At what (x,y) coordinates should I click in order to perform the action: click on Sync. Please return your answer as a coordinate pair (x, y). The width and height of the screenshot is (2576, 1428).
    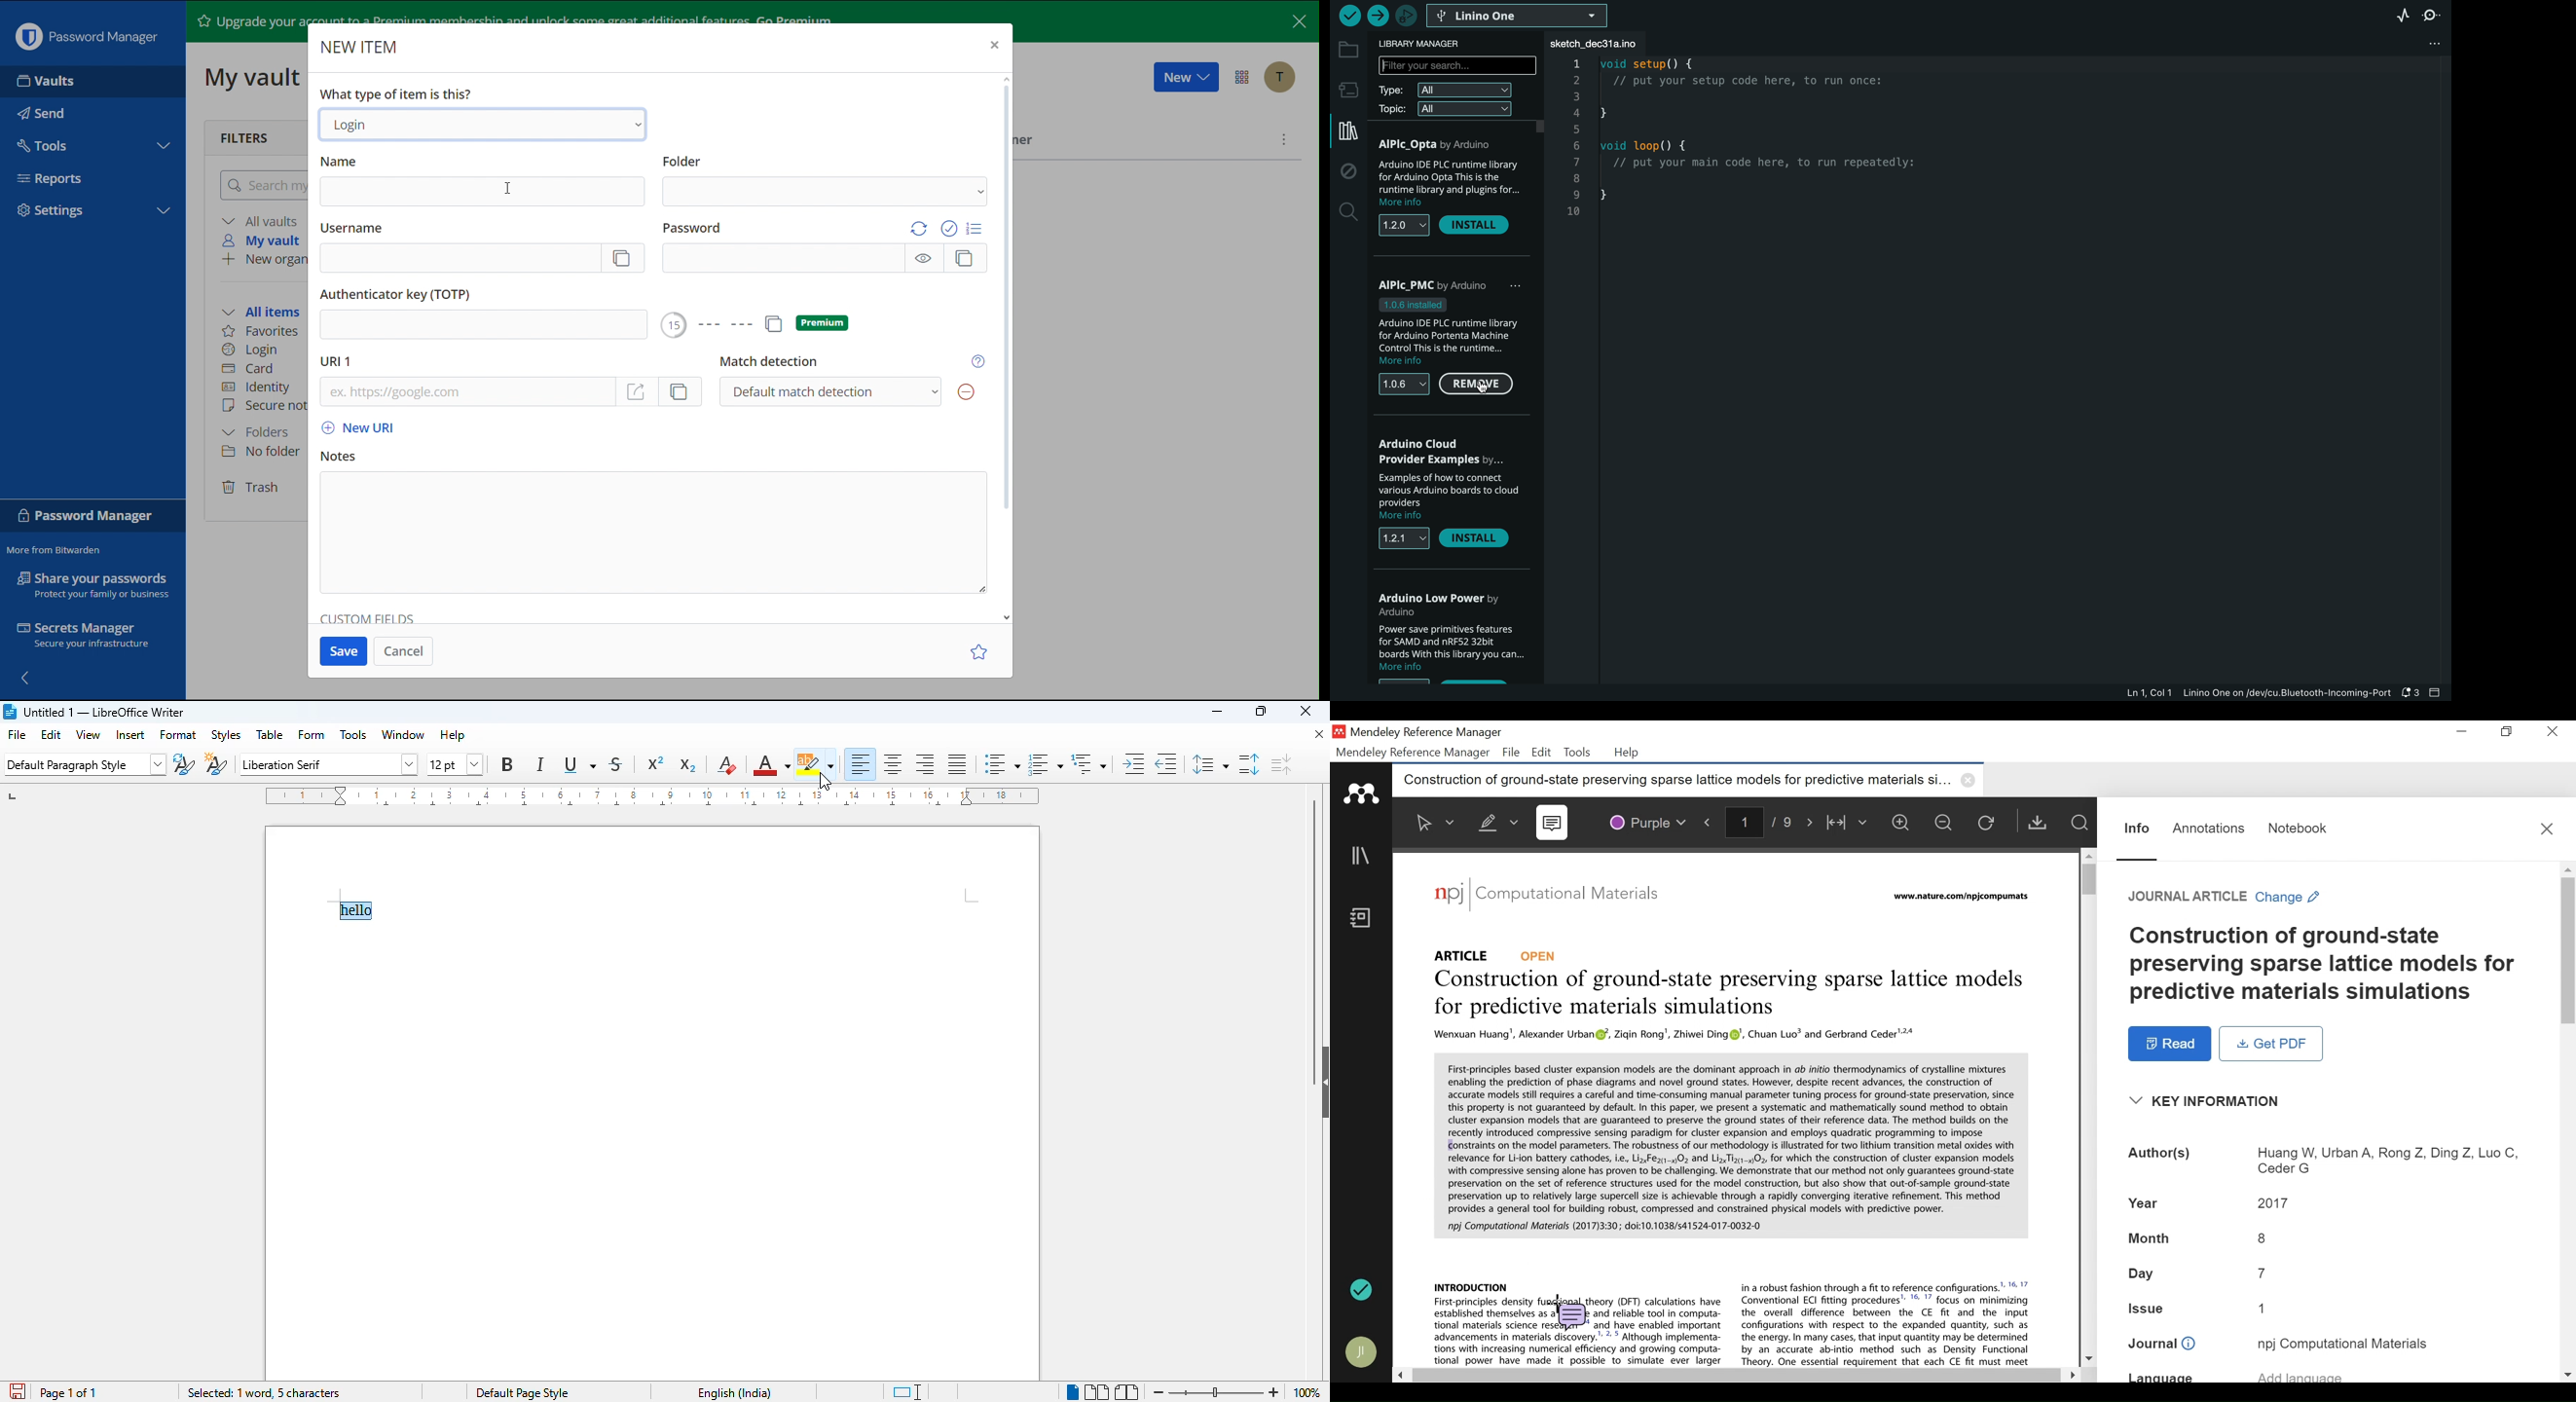
    Looking at the image, I should click on (1362, 1291).